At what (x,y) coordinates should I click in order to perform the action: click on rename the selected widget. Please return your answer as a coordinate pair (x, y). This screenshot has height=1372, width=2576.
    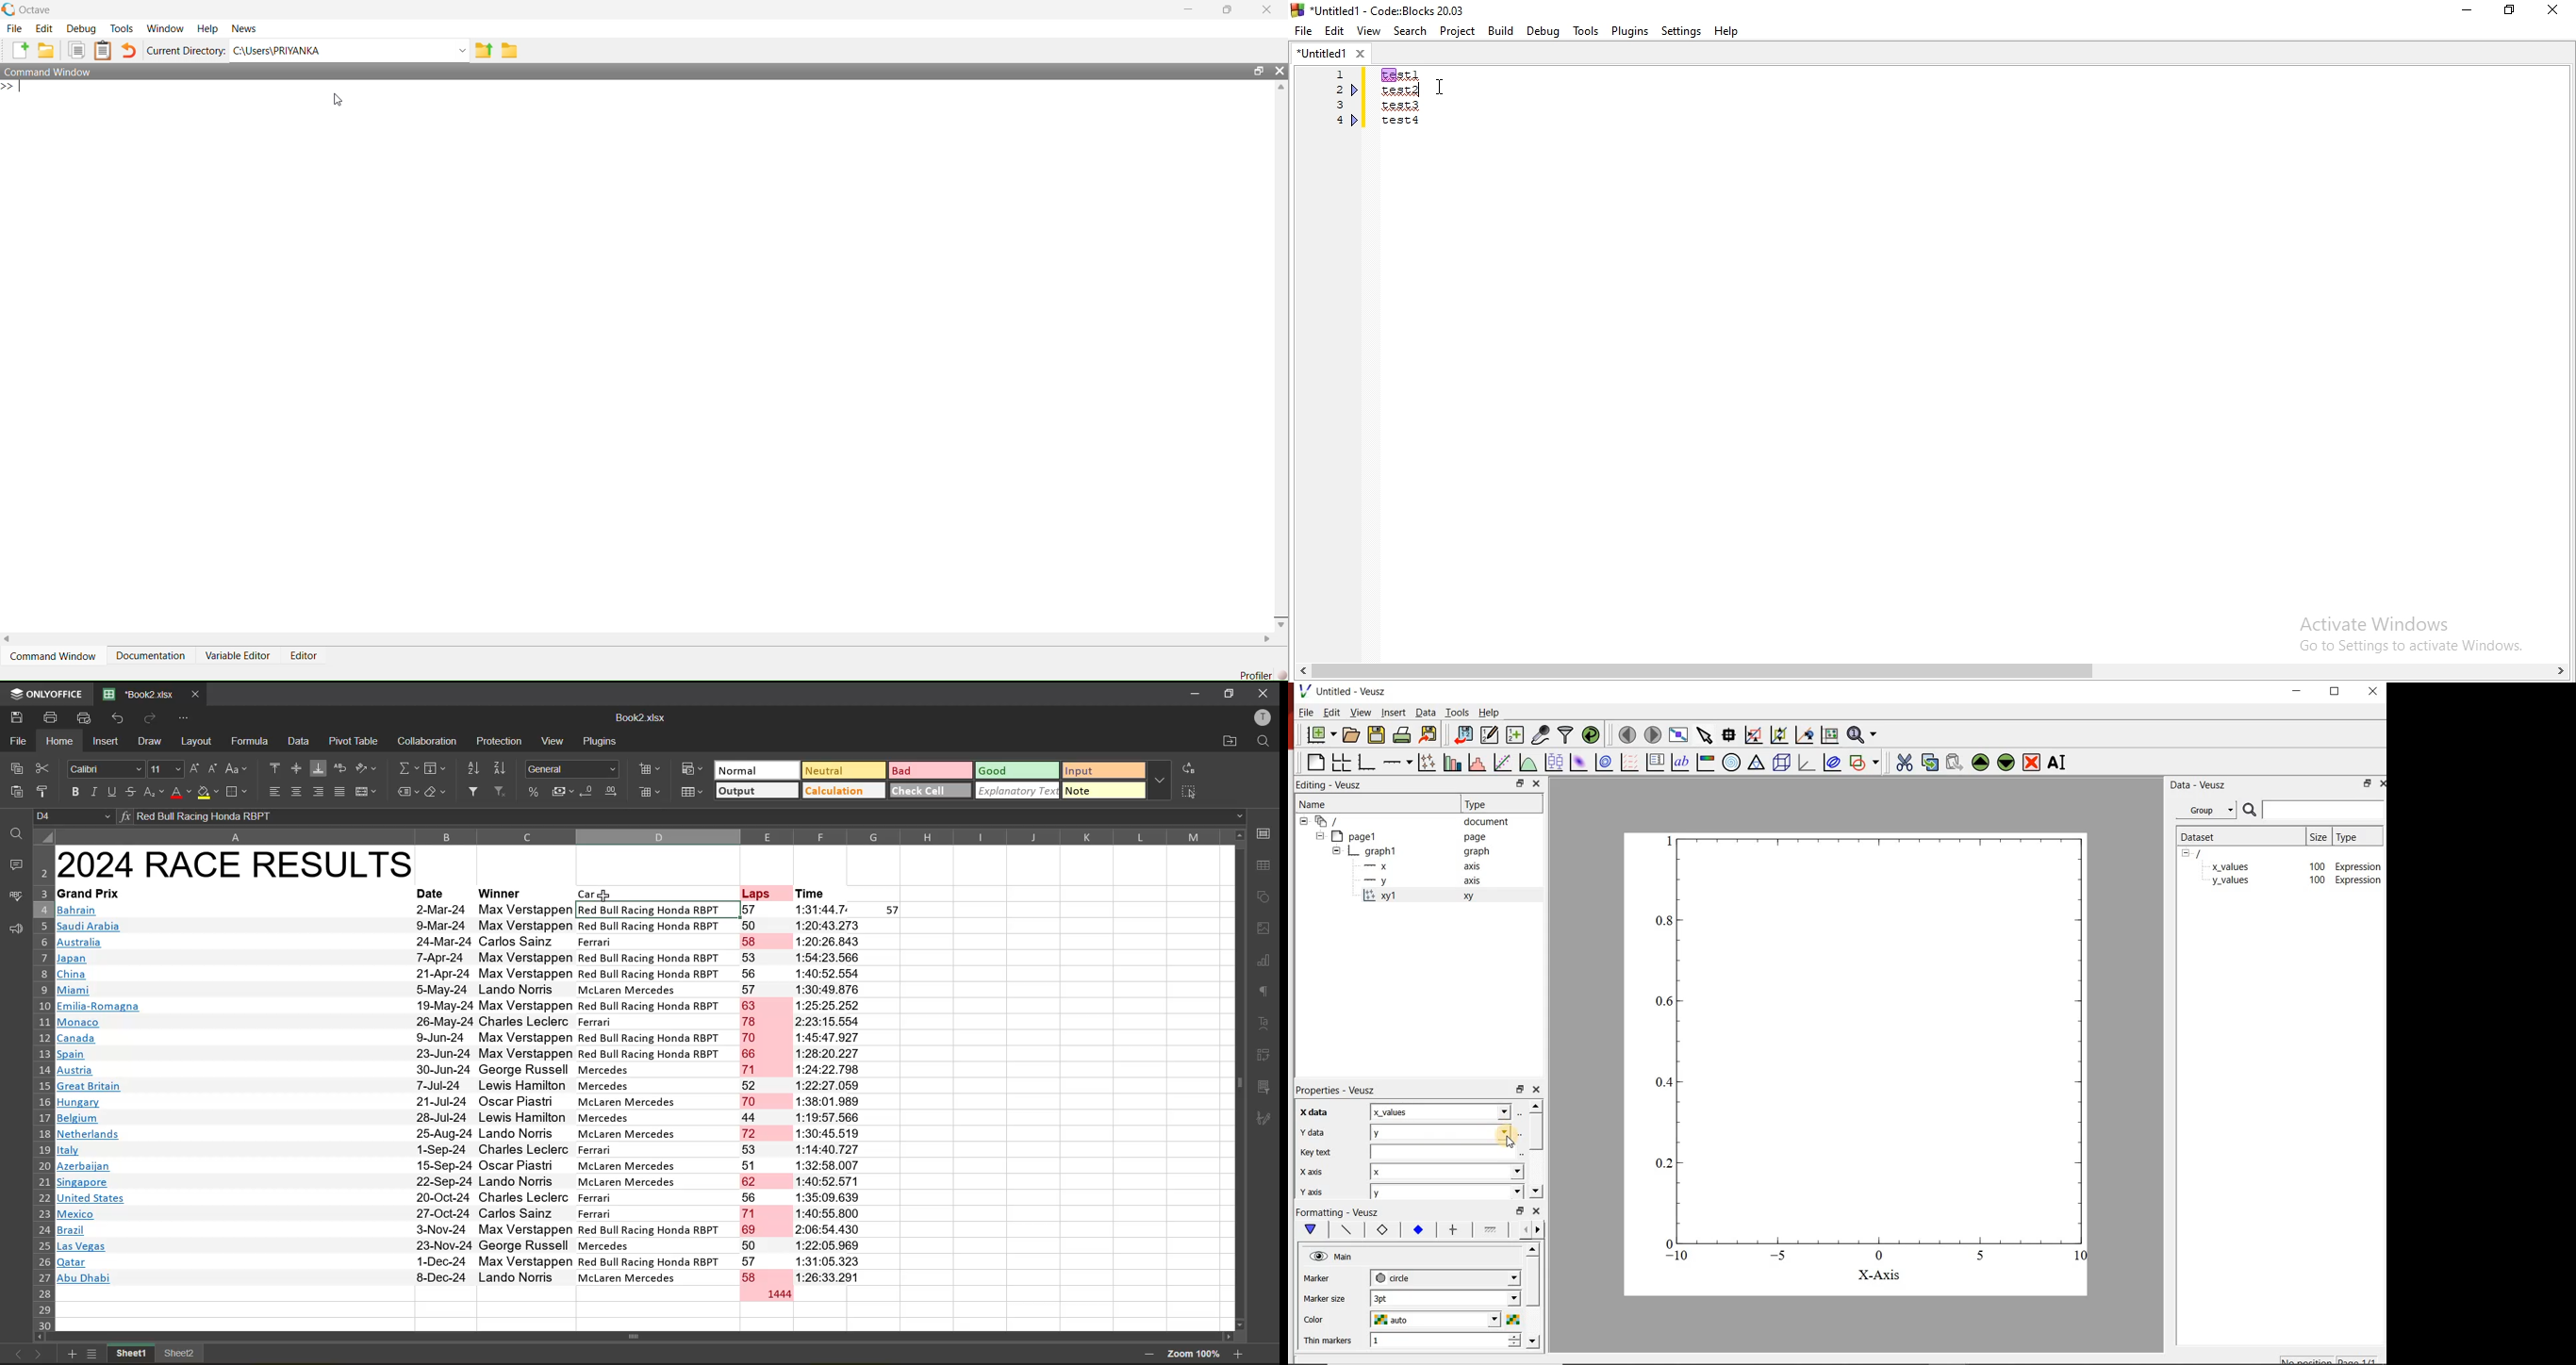
    Looking at the image, I should click on (2058, 764).